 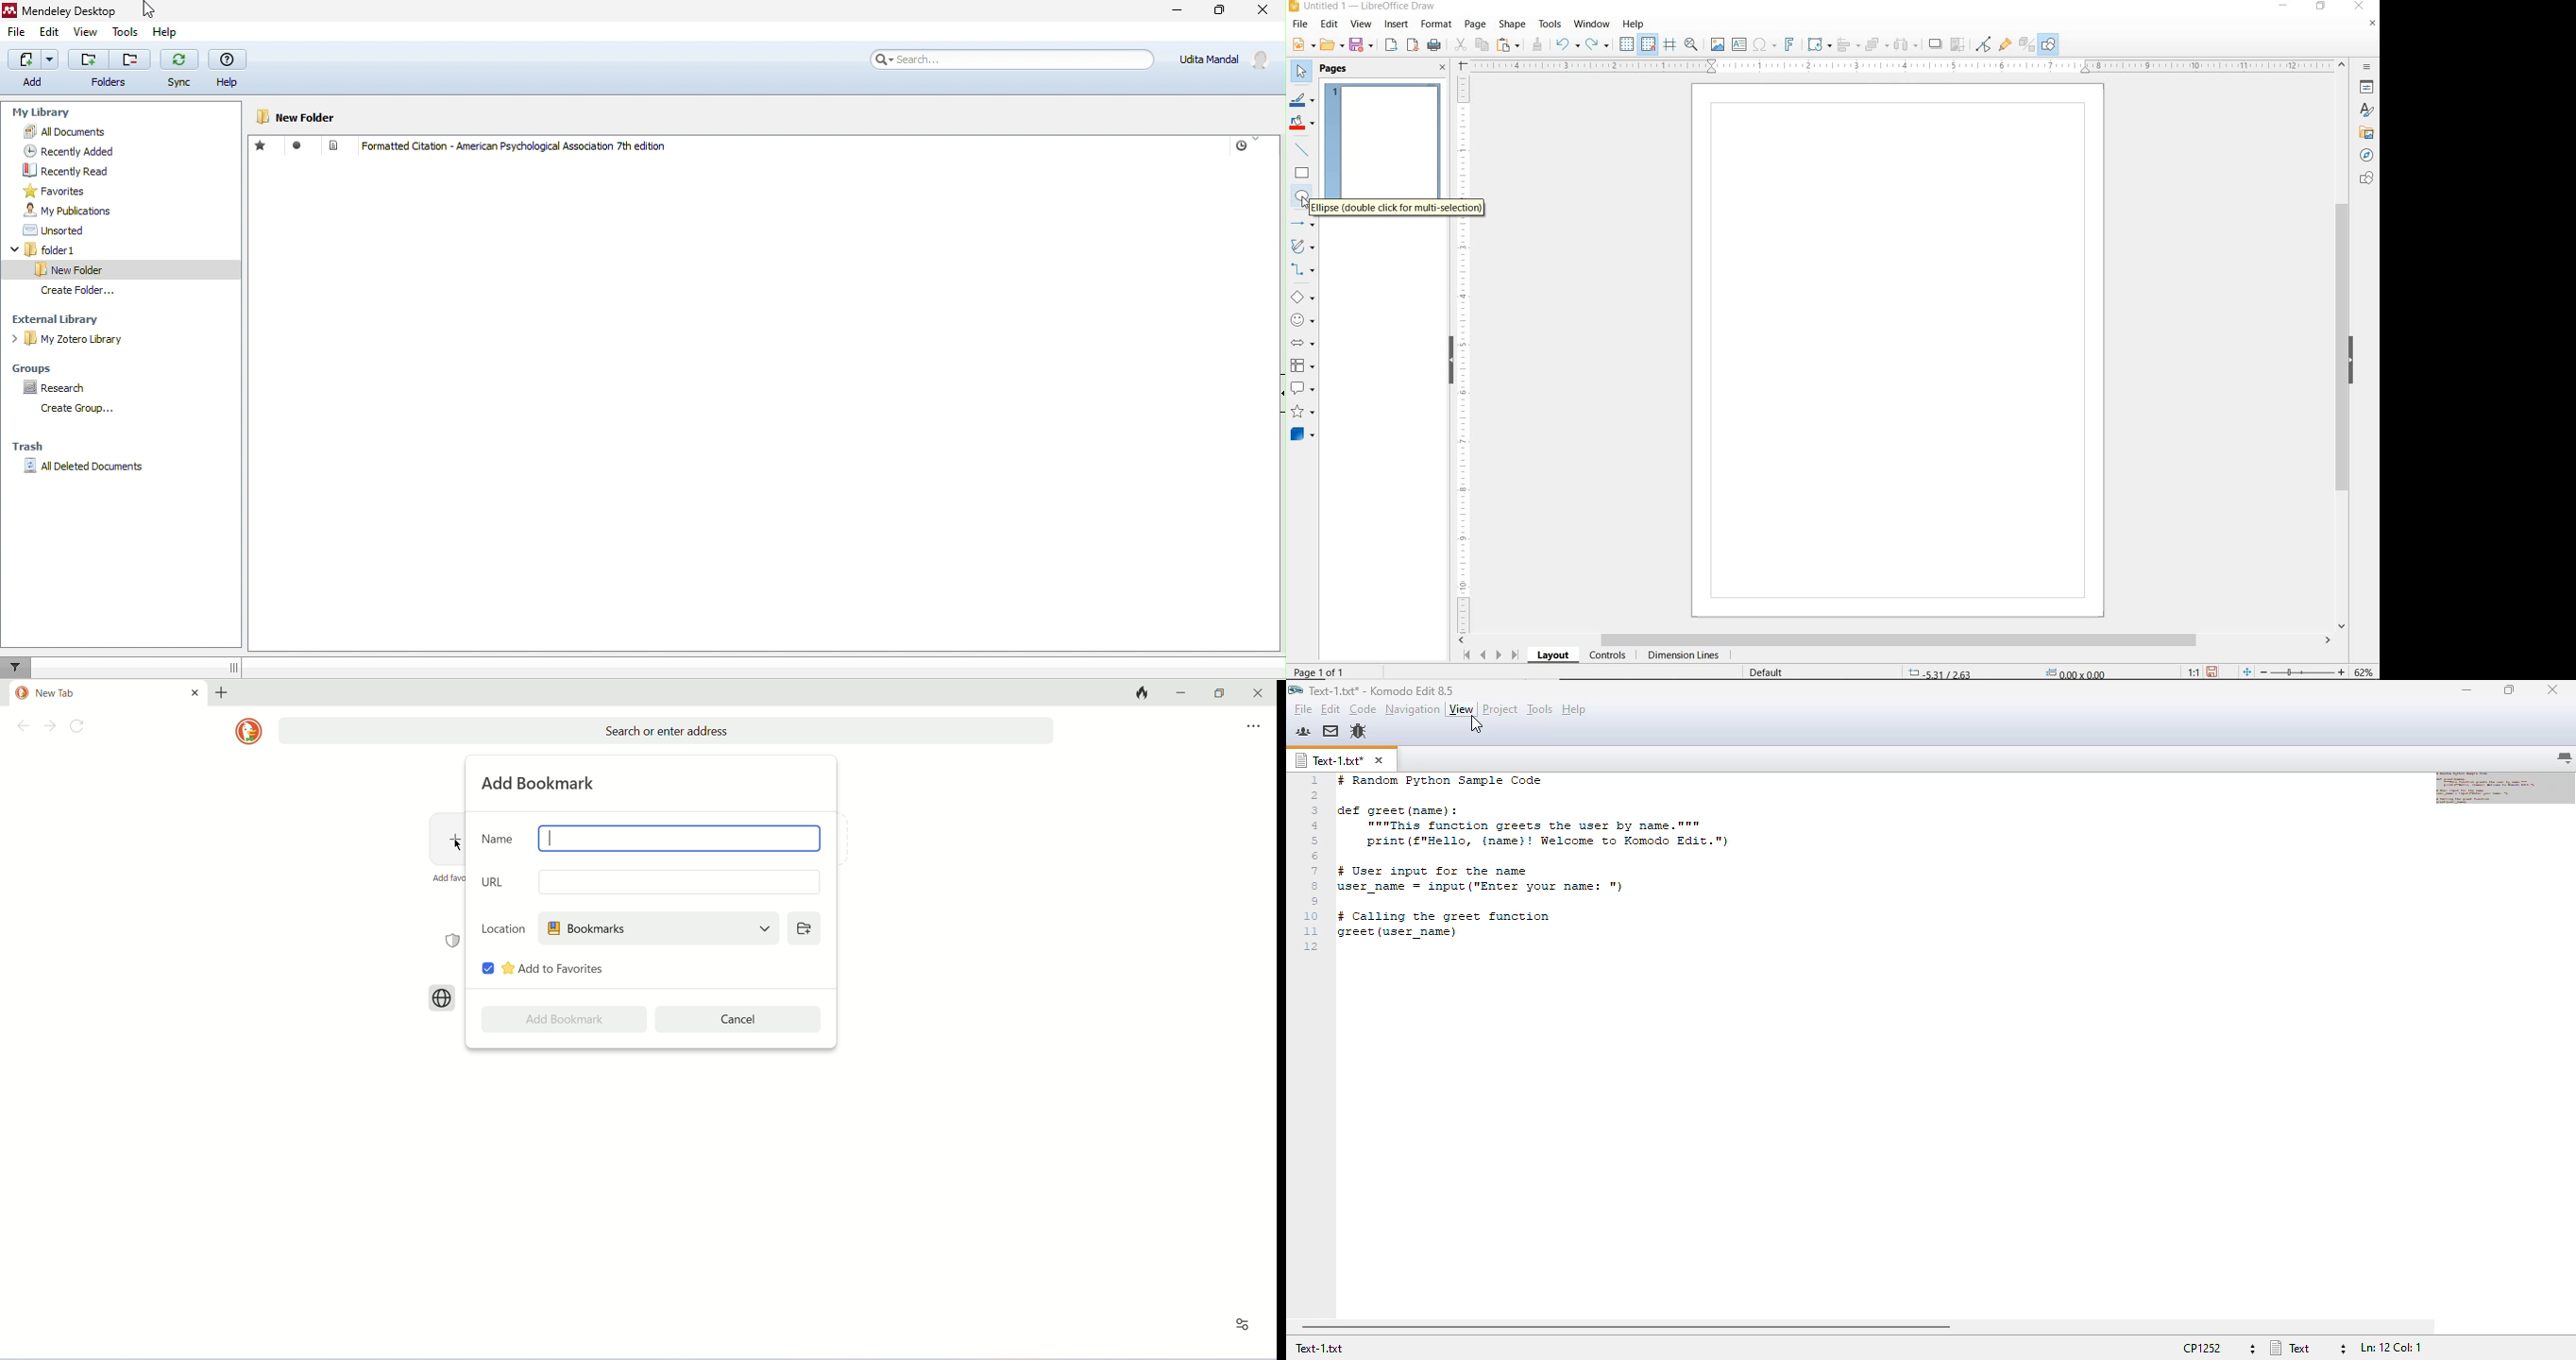 I want to click on CONTROLS, so click(x=1609, y=657).